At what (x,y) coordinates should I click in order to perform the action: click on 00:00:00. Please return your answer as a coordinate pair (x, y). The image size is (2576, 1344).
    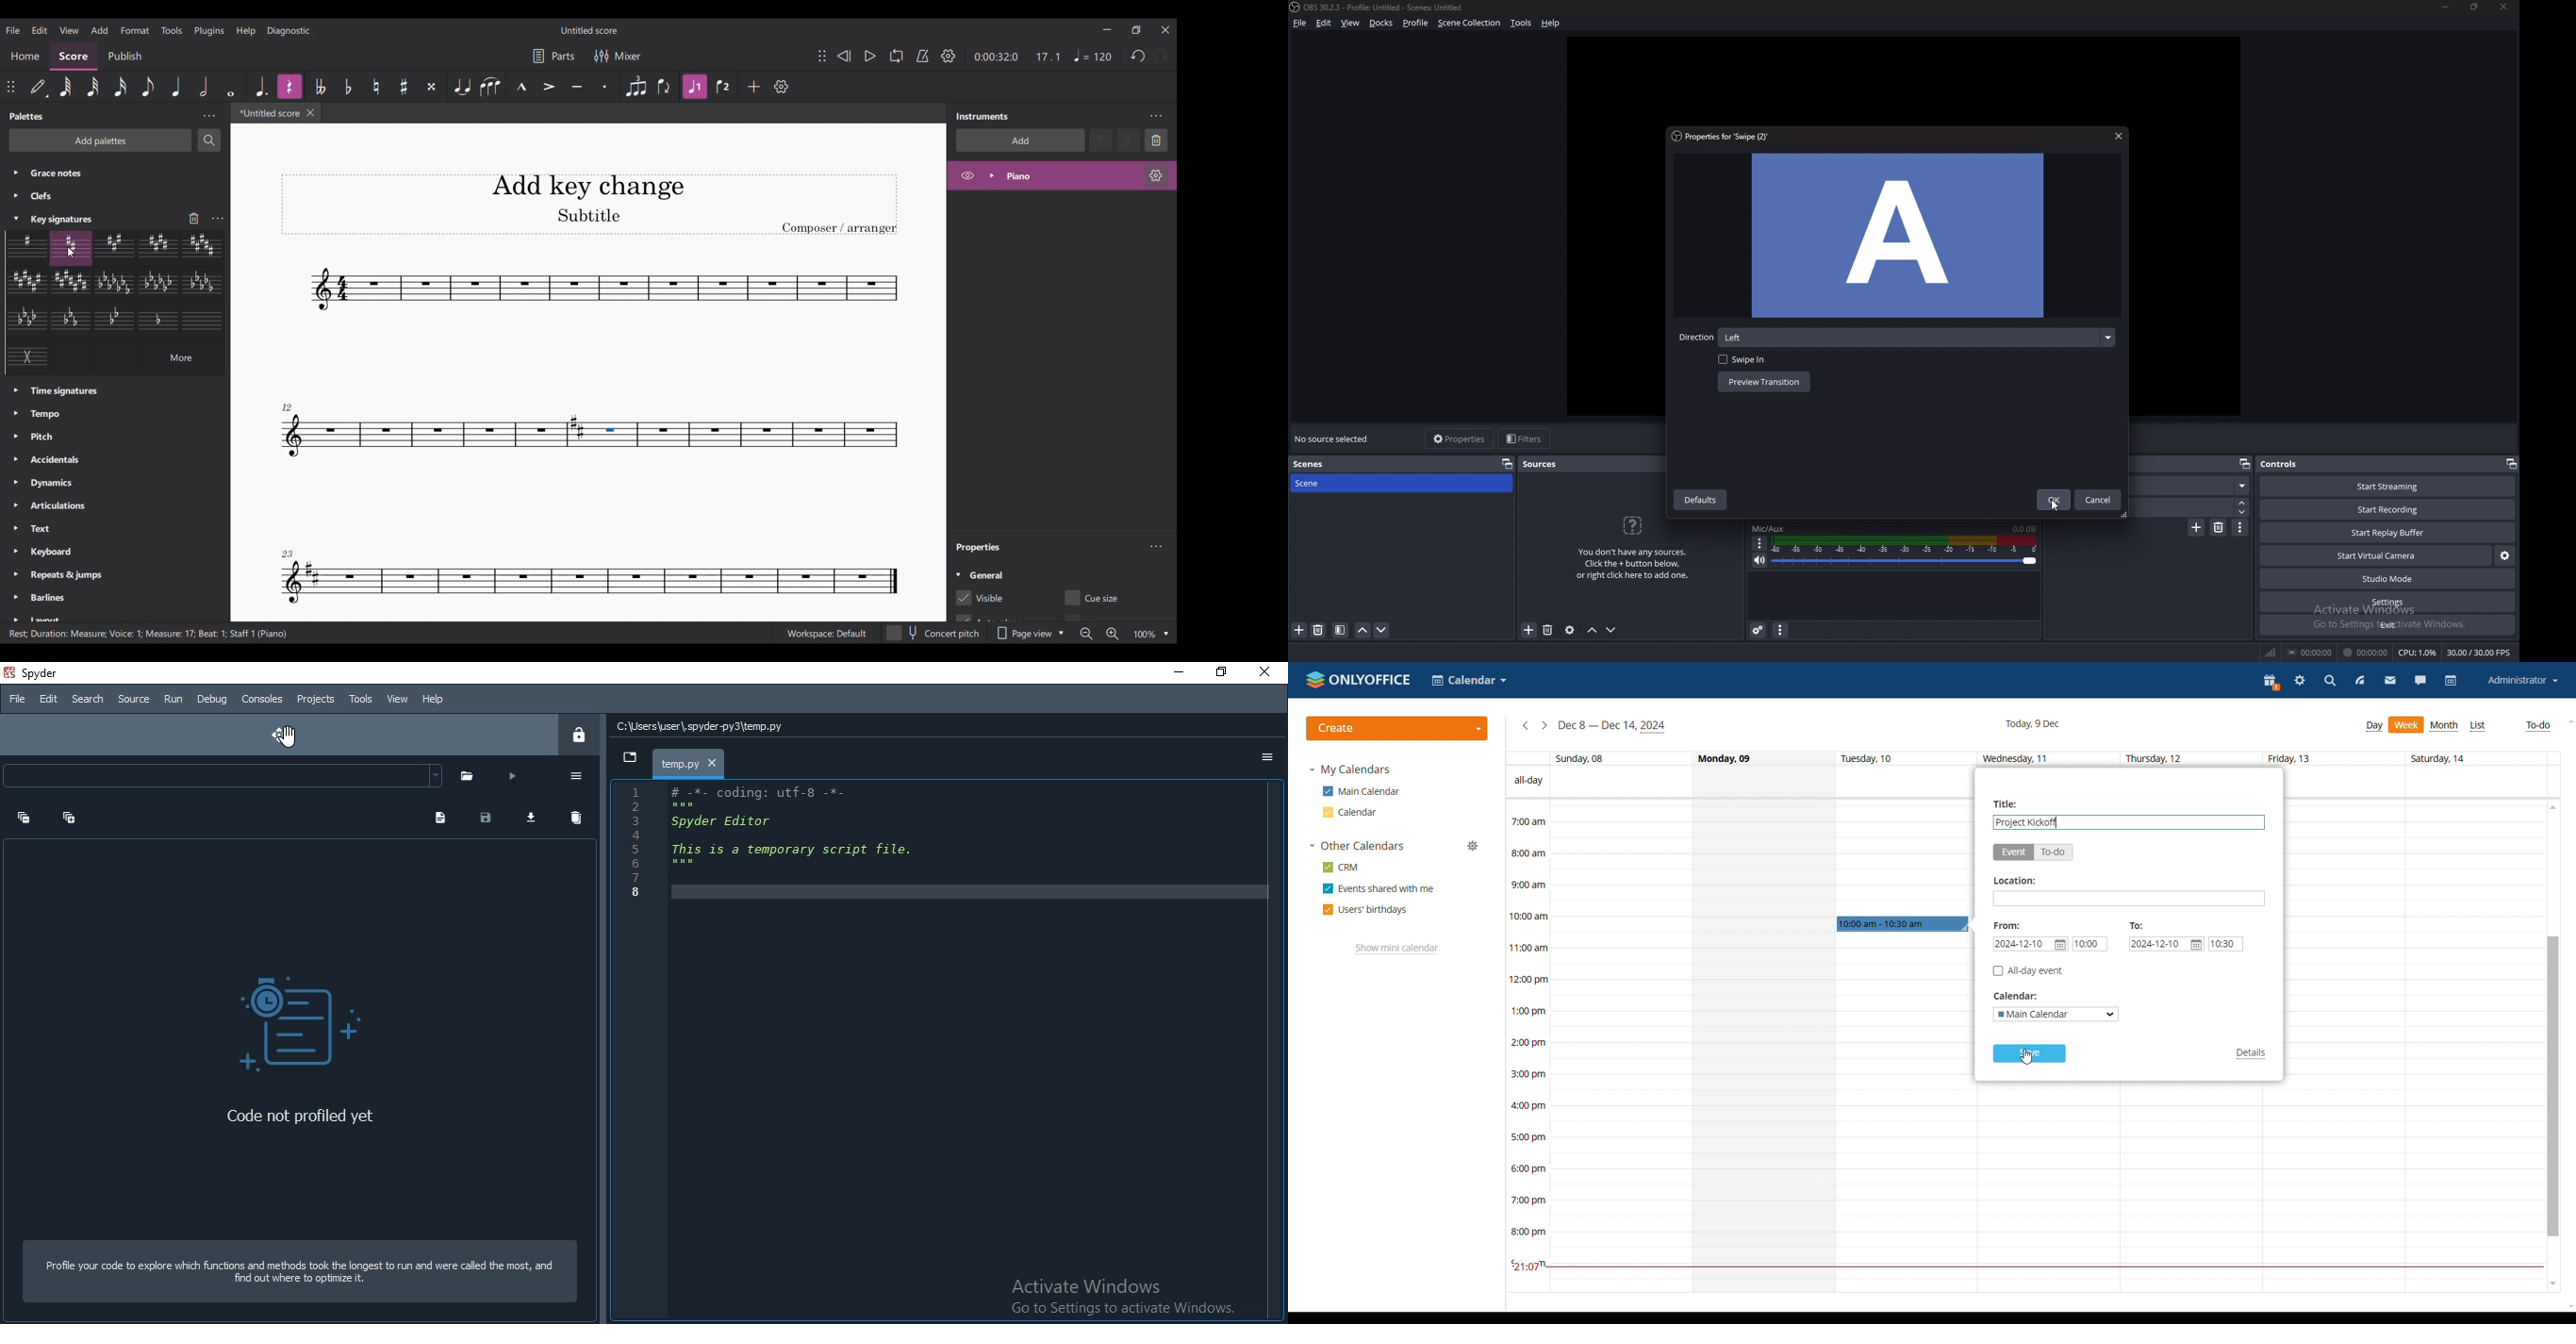
    Looking at the image, I should click on (2366, 653).